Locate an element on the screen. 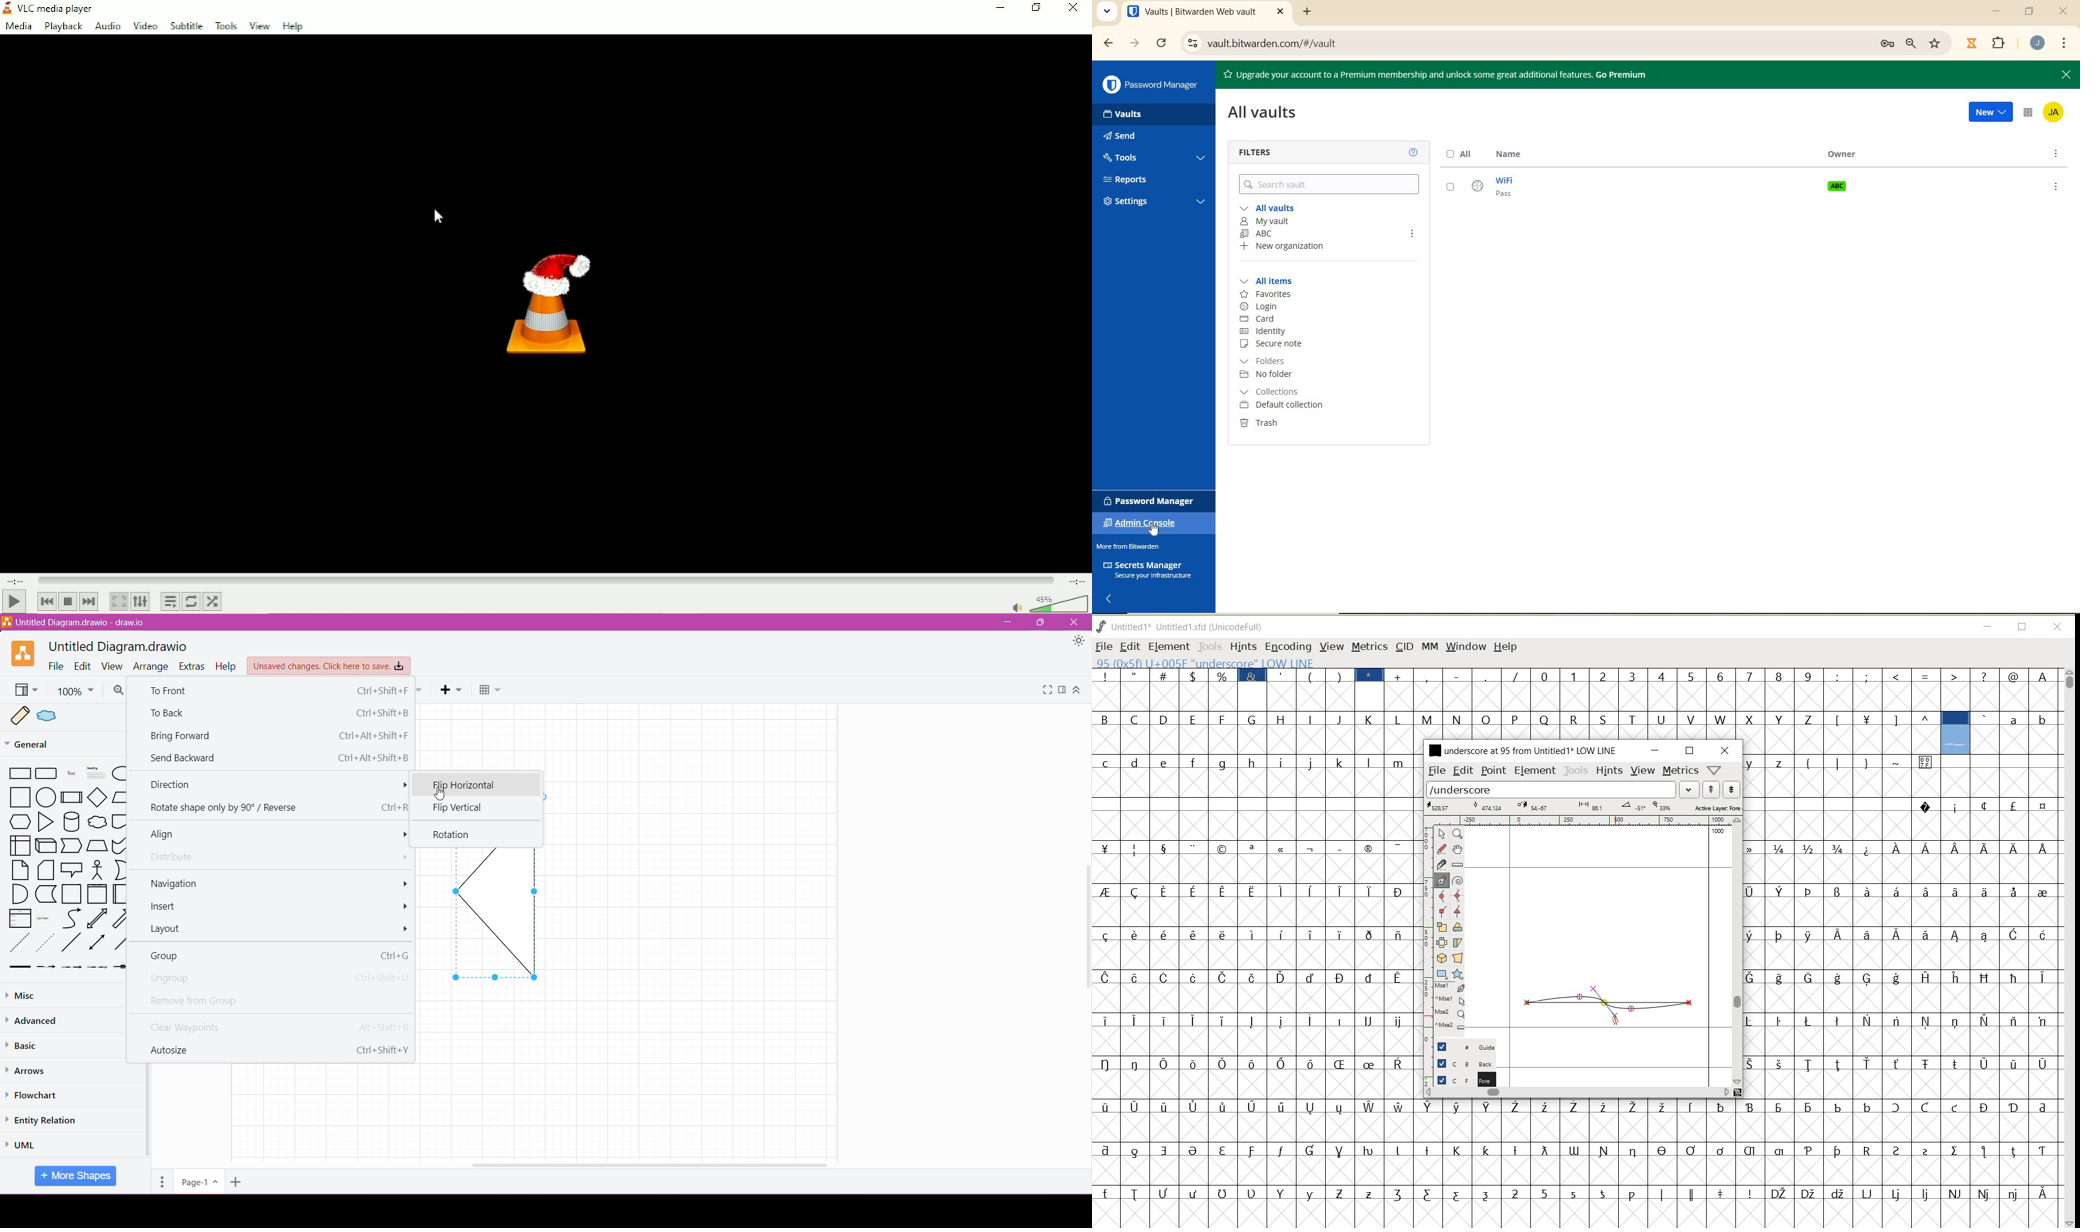  General is located at coordinates (49, 744).